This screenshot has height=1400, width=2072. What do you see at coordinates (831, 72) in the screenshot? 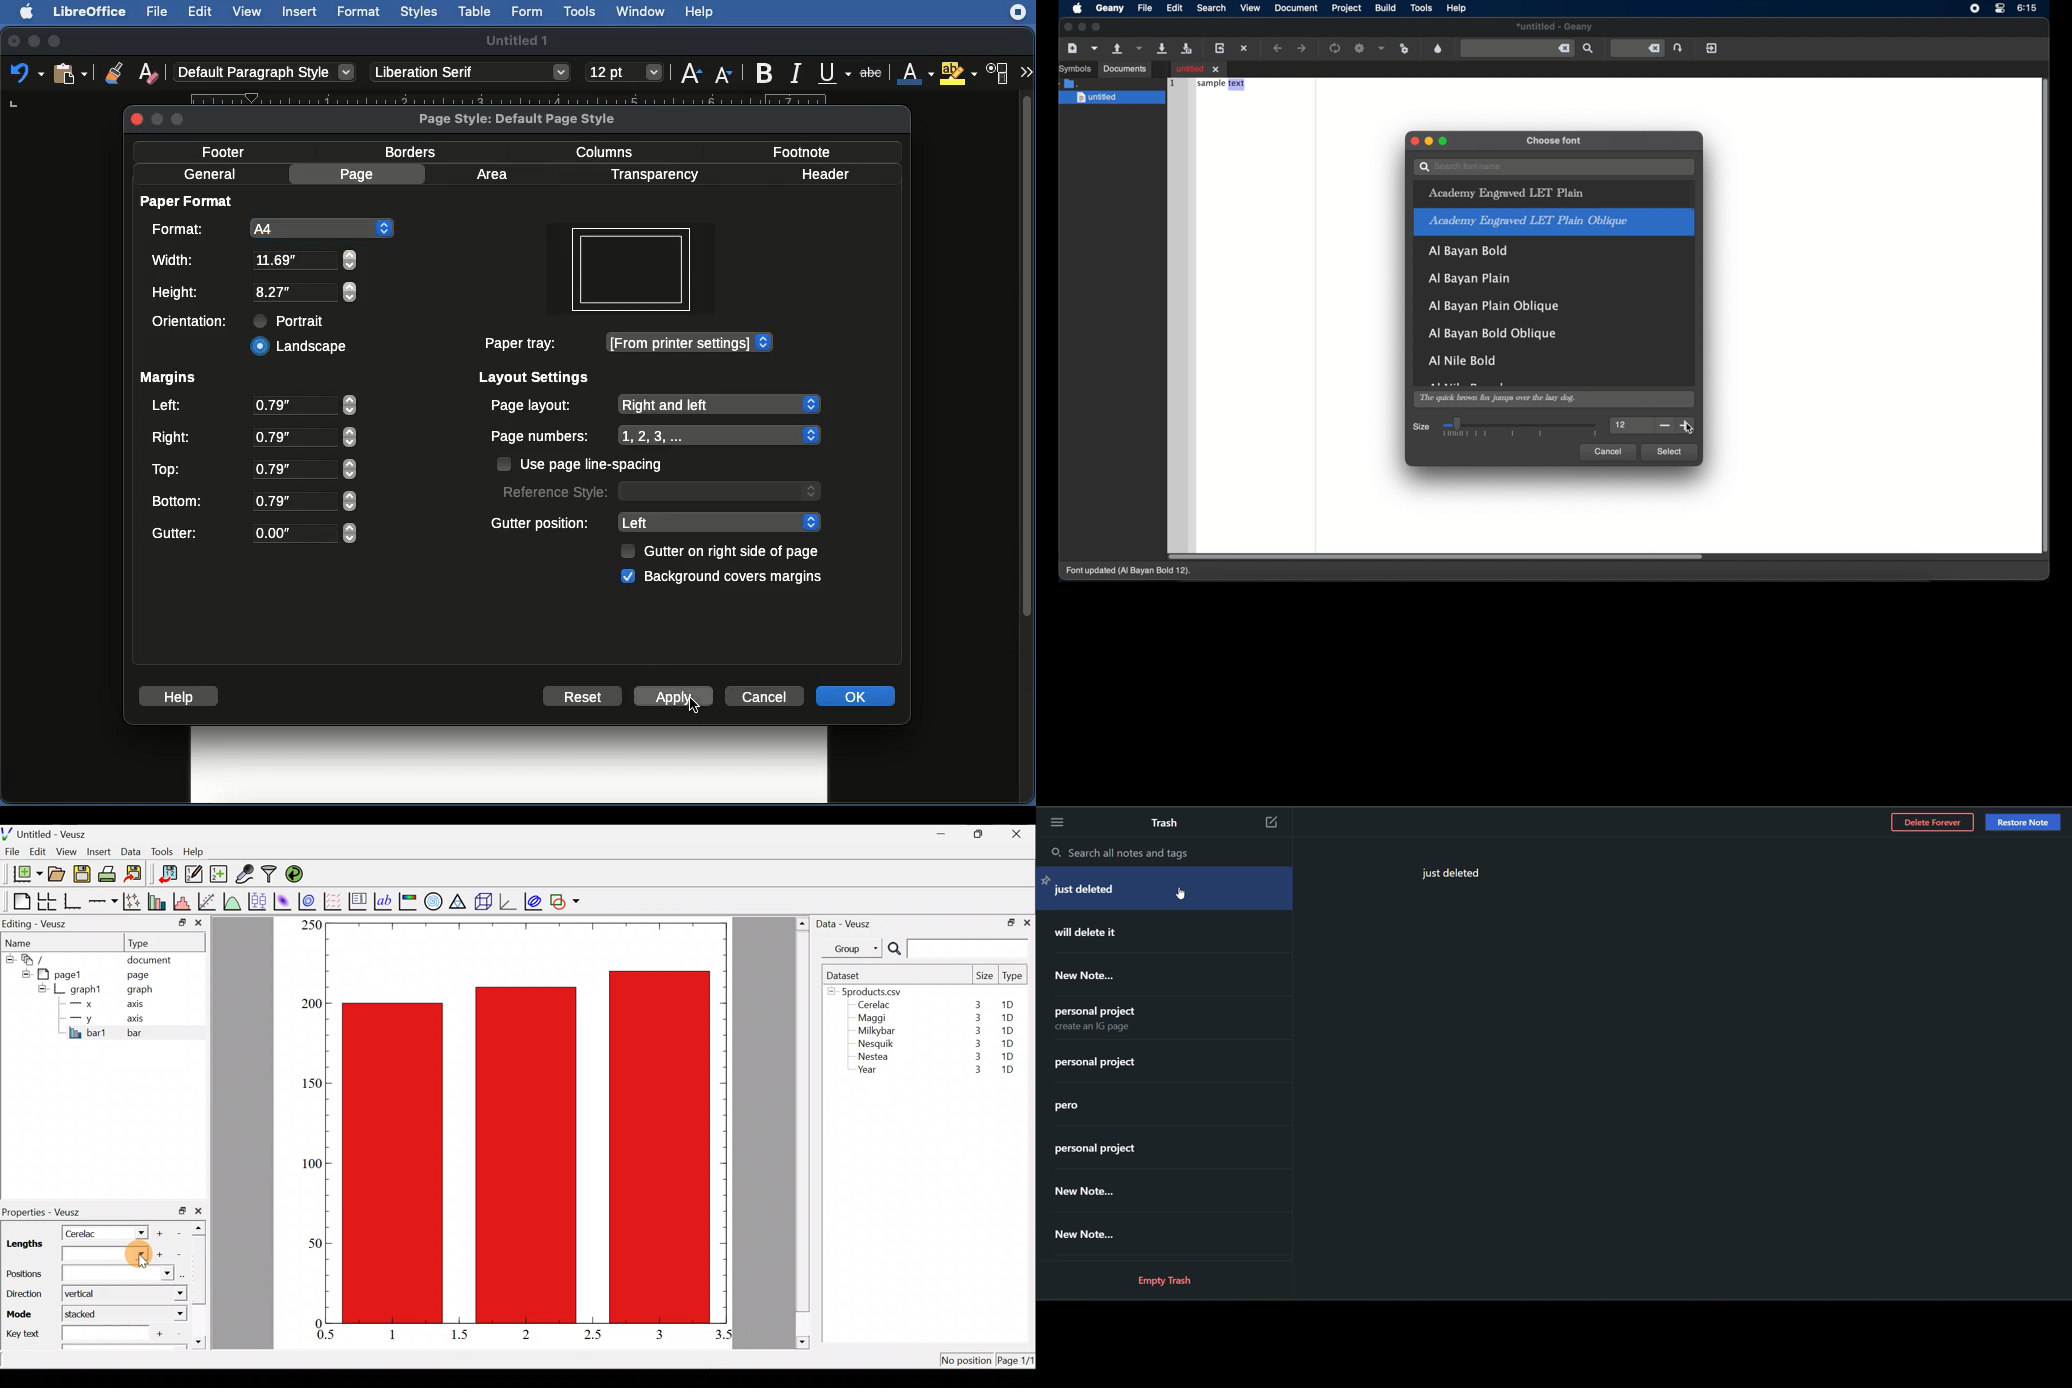
I see `Underline` at bounding box center [831, 72].